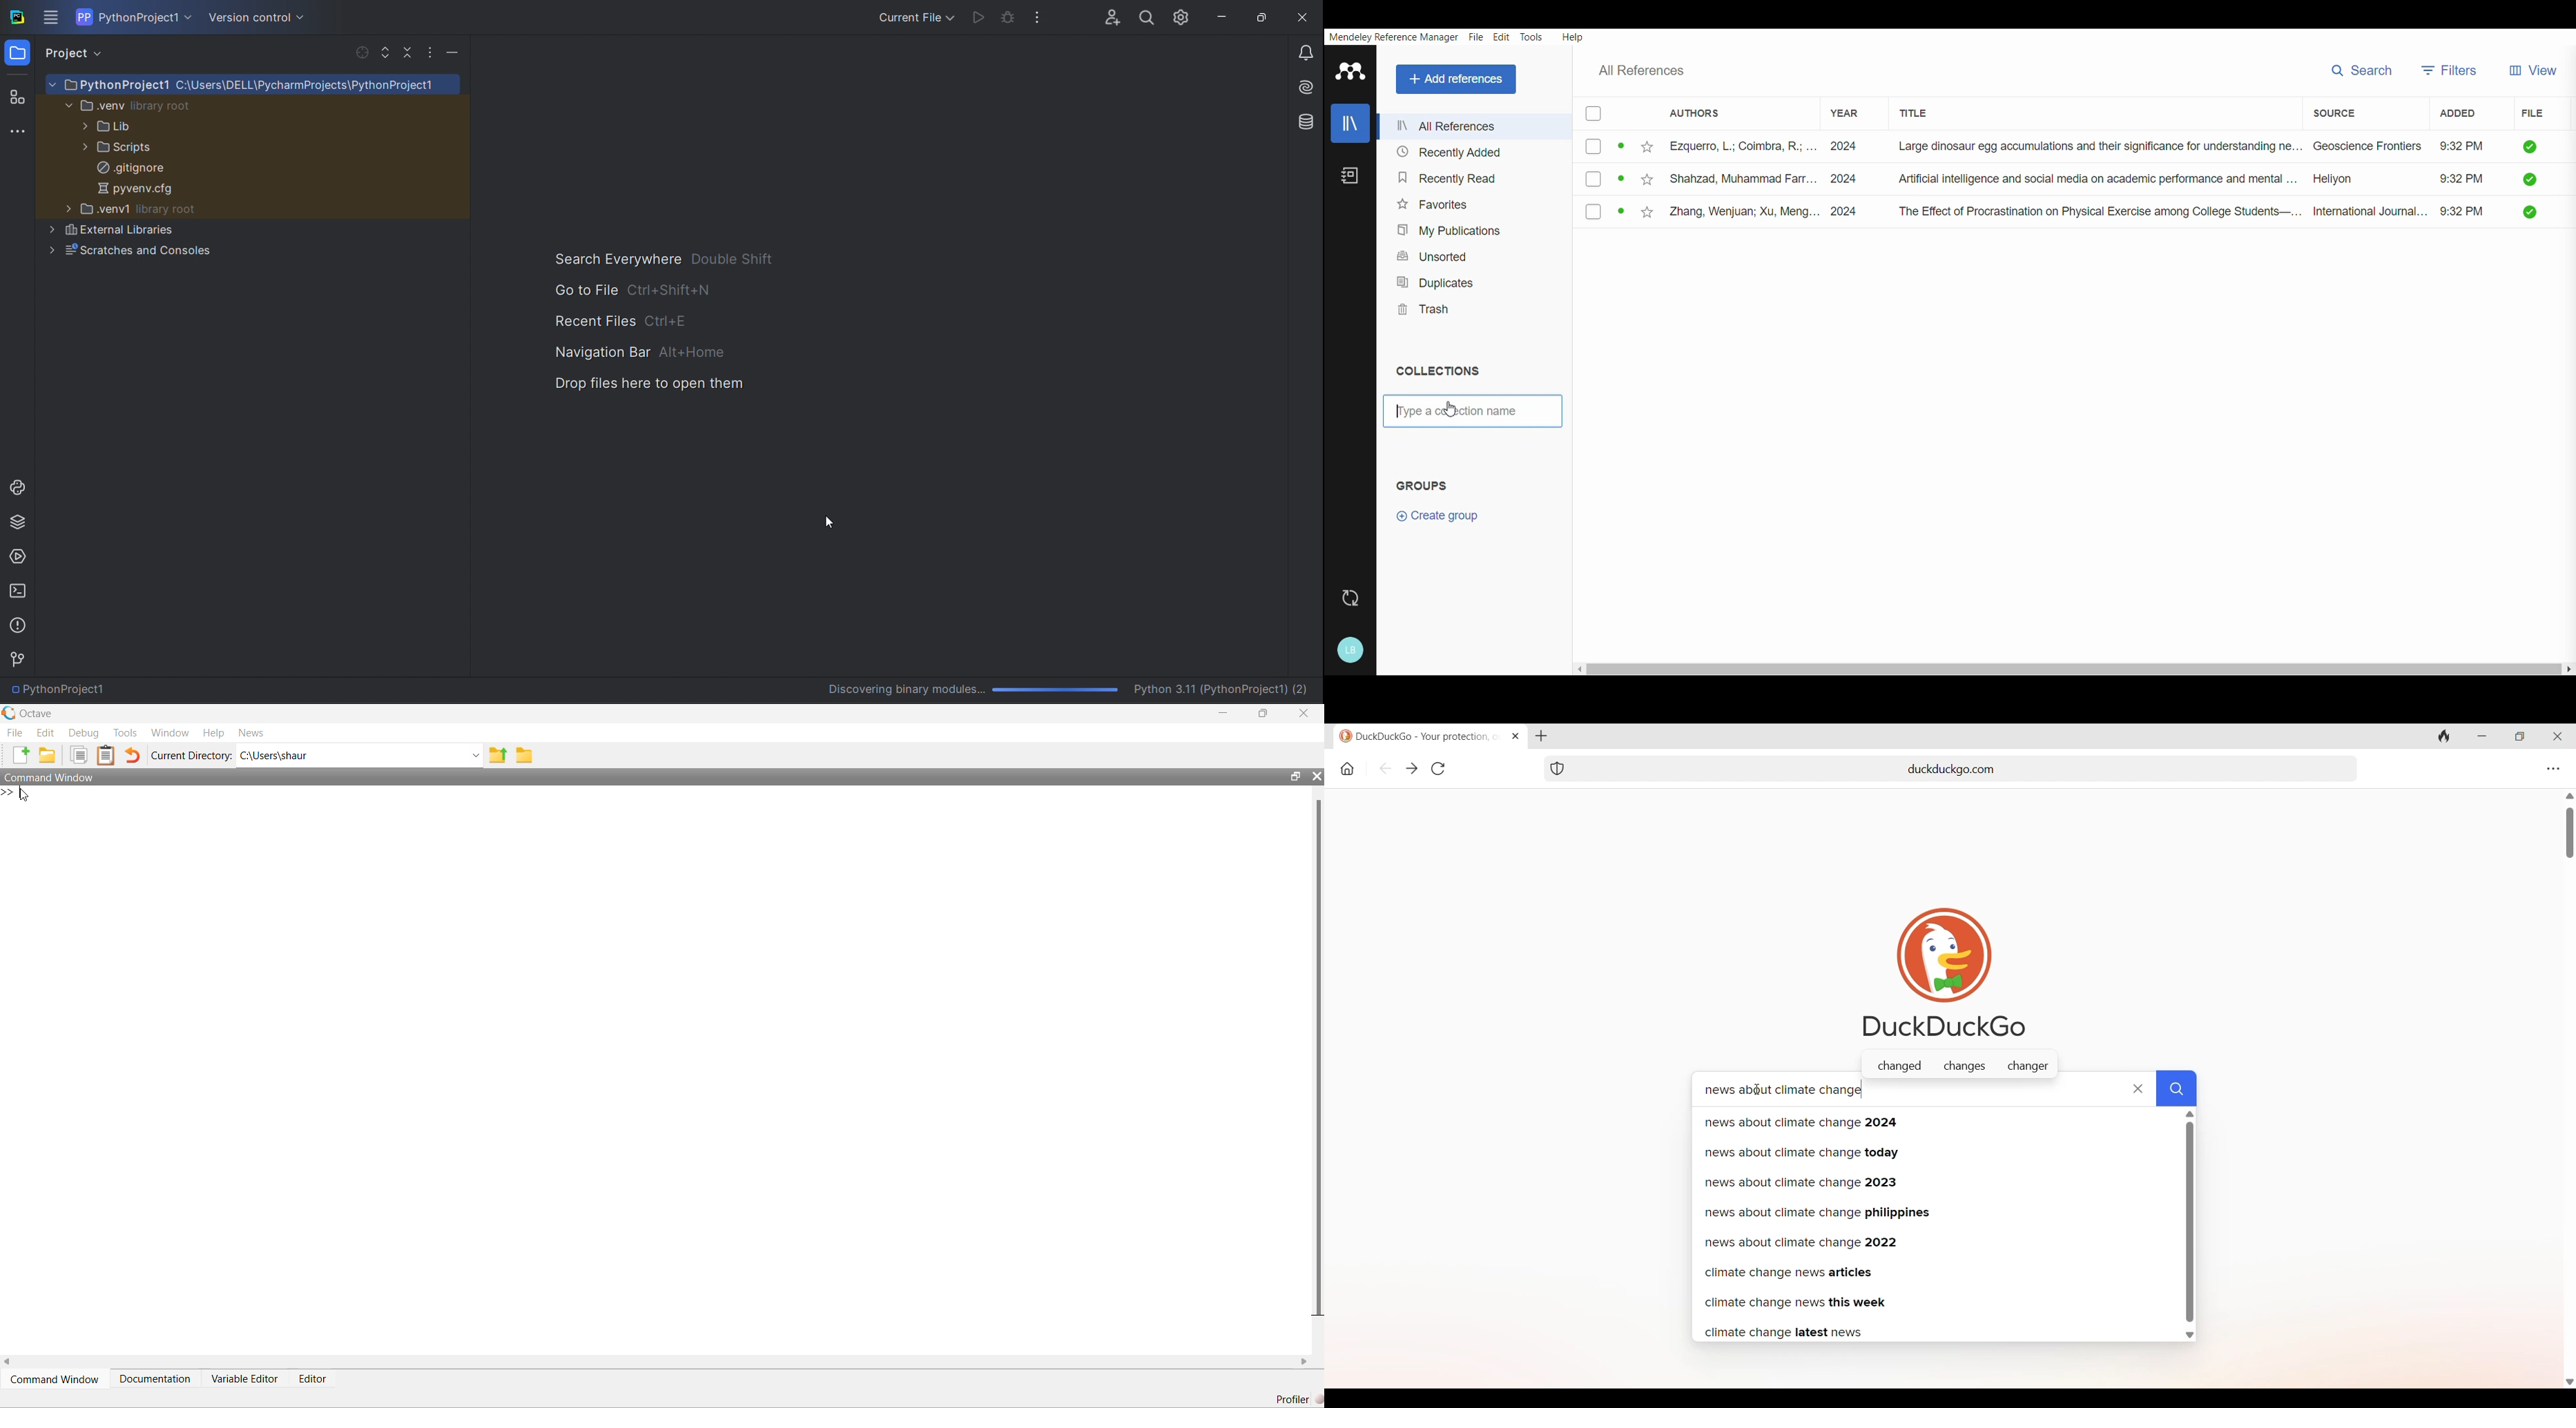  Describe the element at coordinates (2362, 69) in the screenshot. I see `Search` at that location.